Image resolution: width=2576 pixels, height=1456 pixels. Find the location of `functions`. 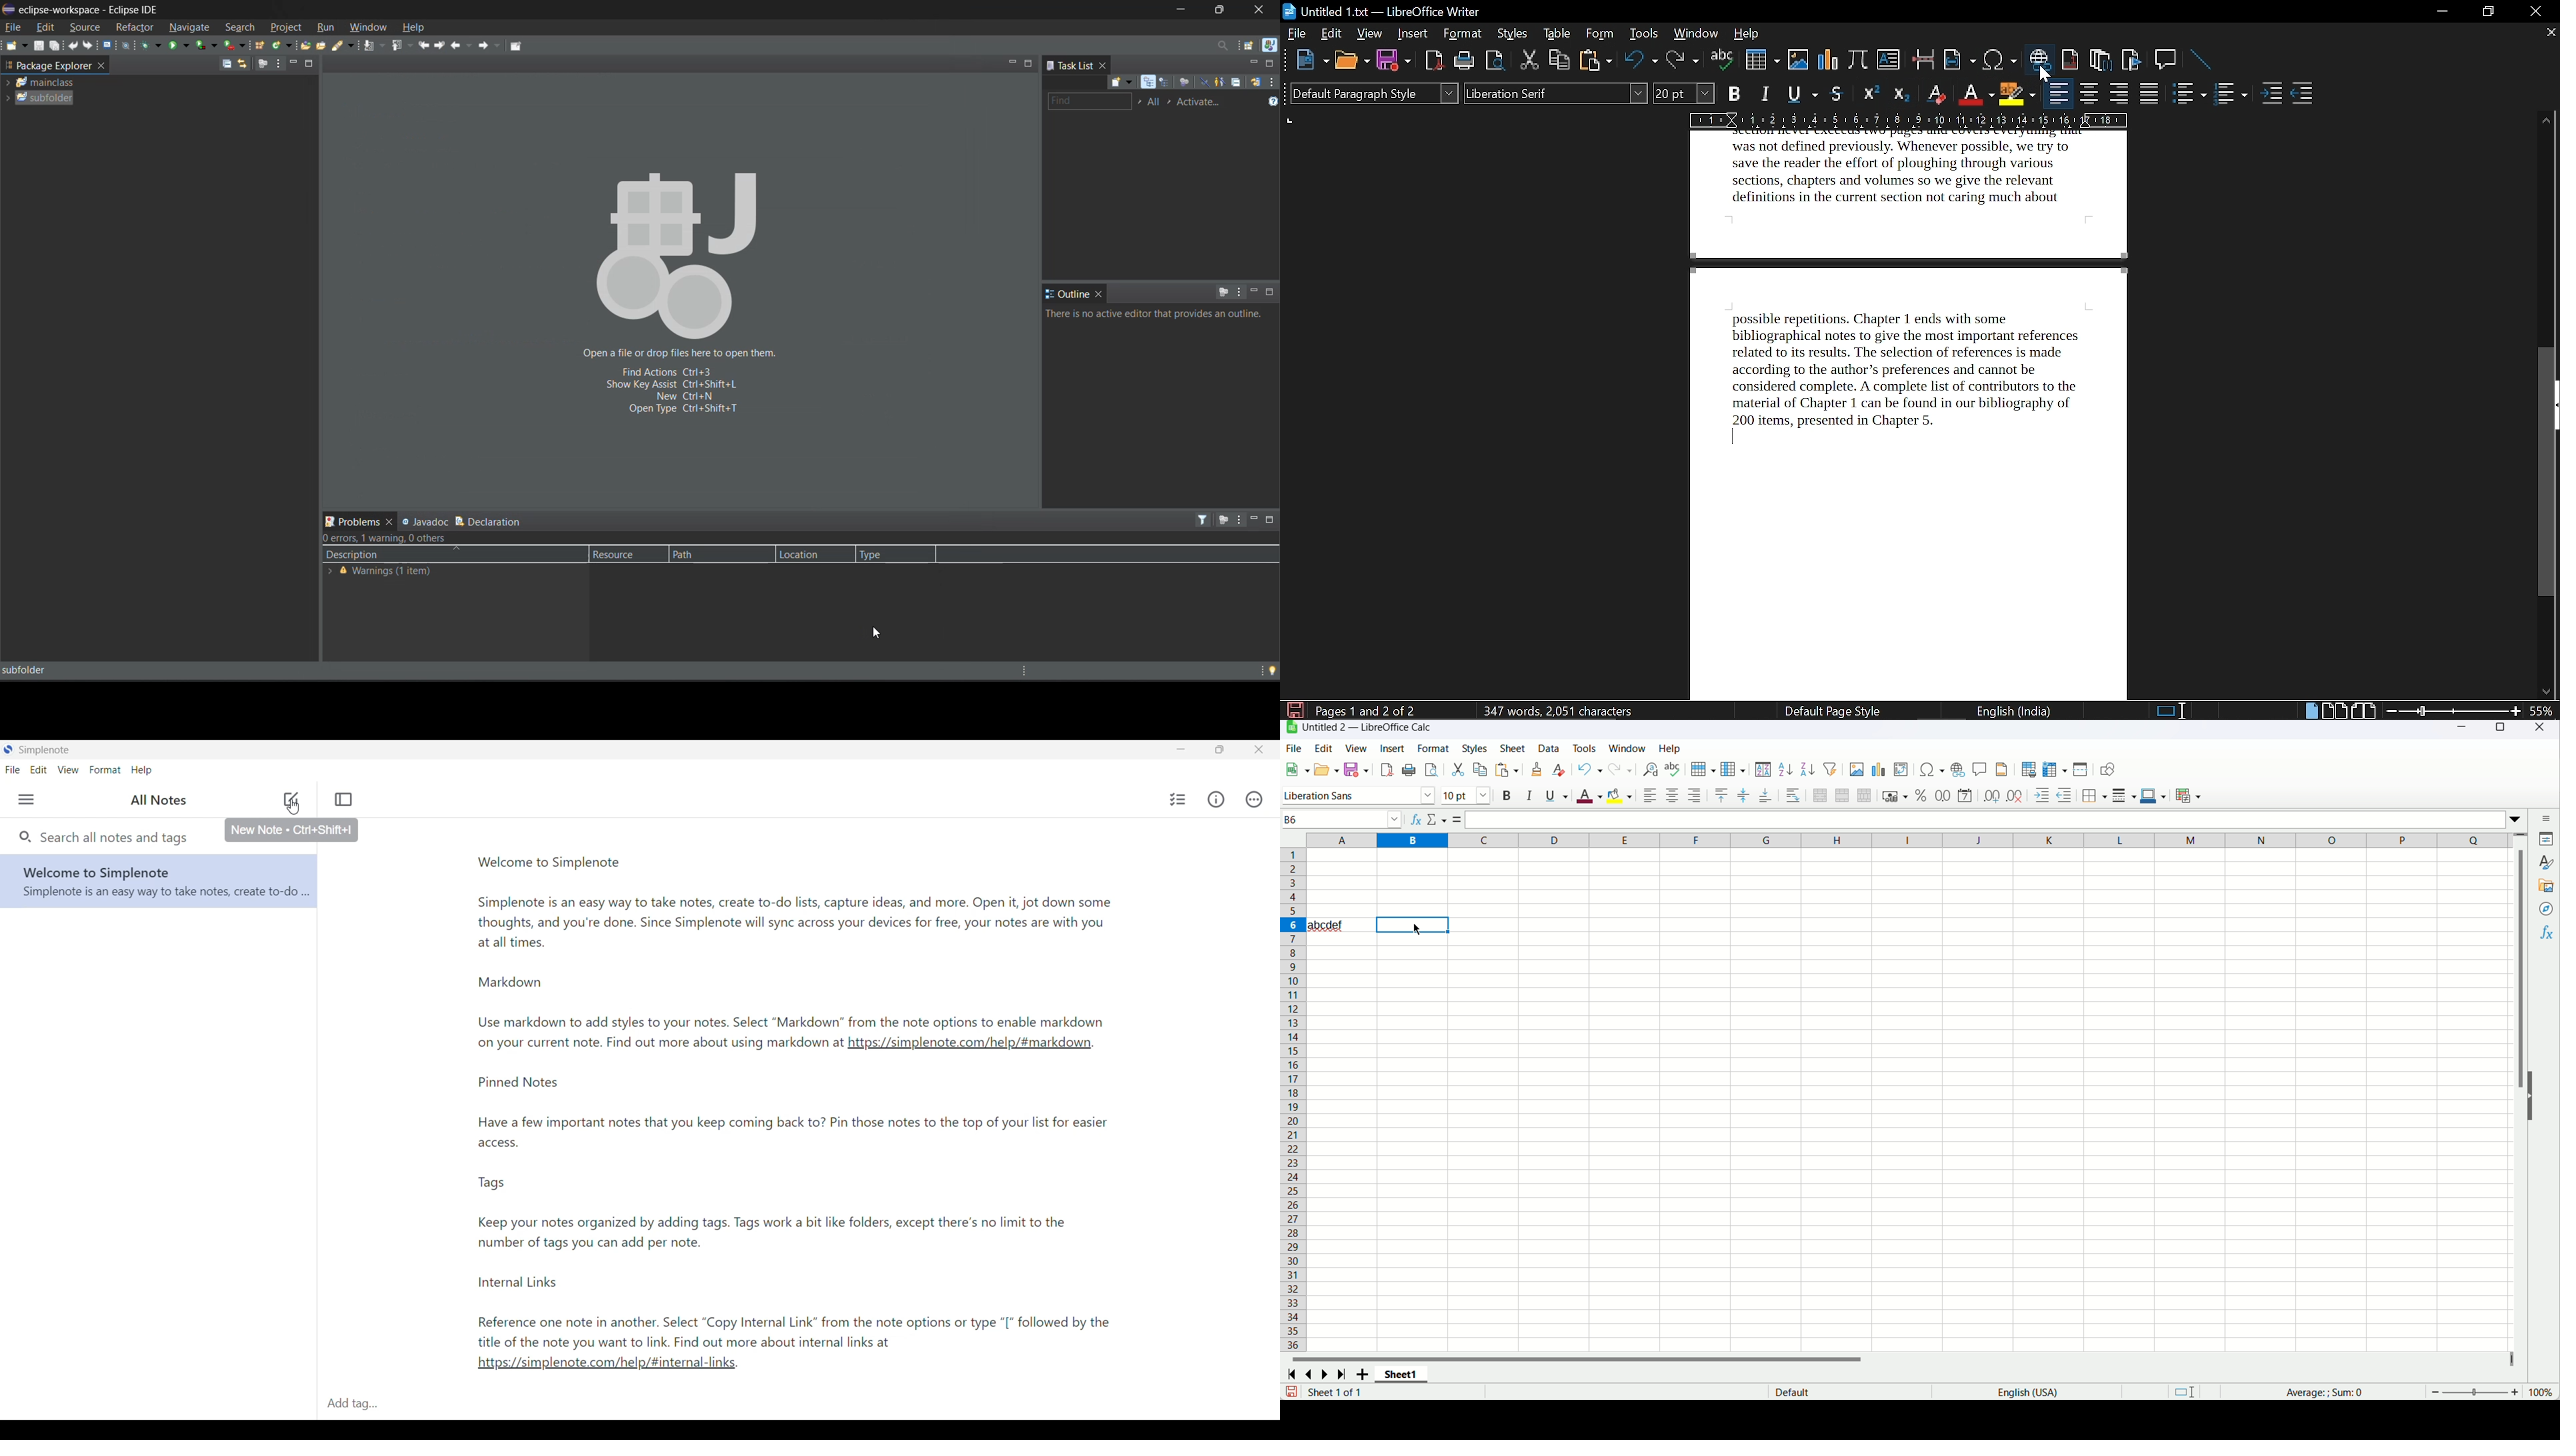

functions is located at coordinates (2545, 935).